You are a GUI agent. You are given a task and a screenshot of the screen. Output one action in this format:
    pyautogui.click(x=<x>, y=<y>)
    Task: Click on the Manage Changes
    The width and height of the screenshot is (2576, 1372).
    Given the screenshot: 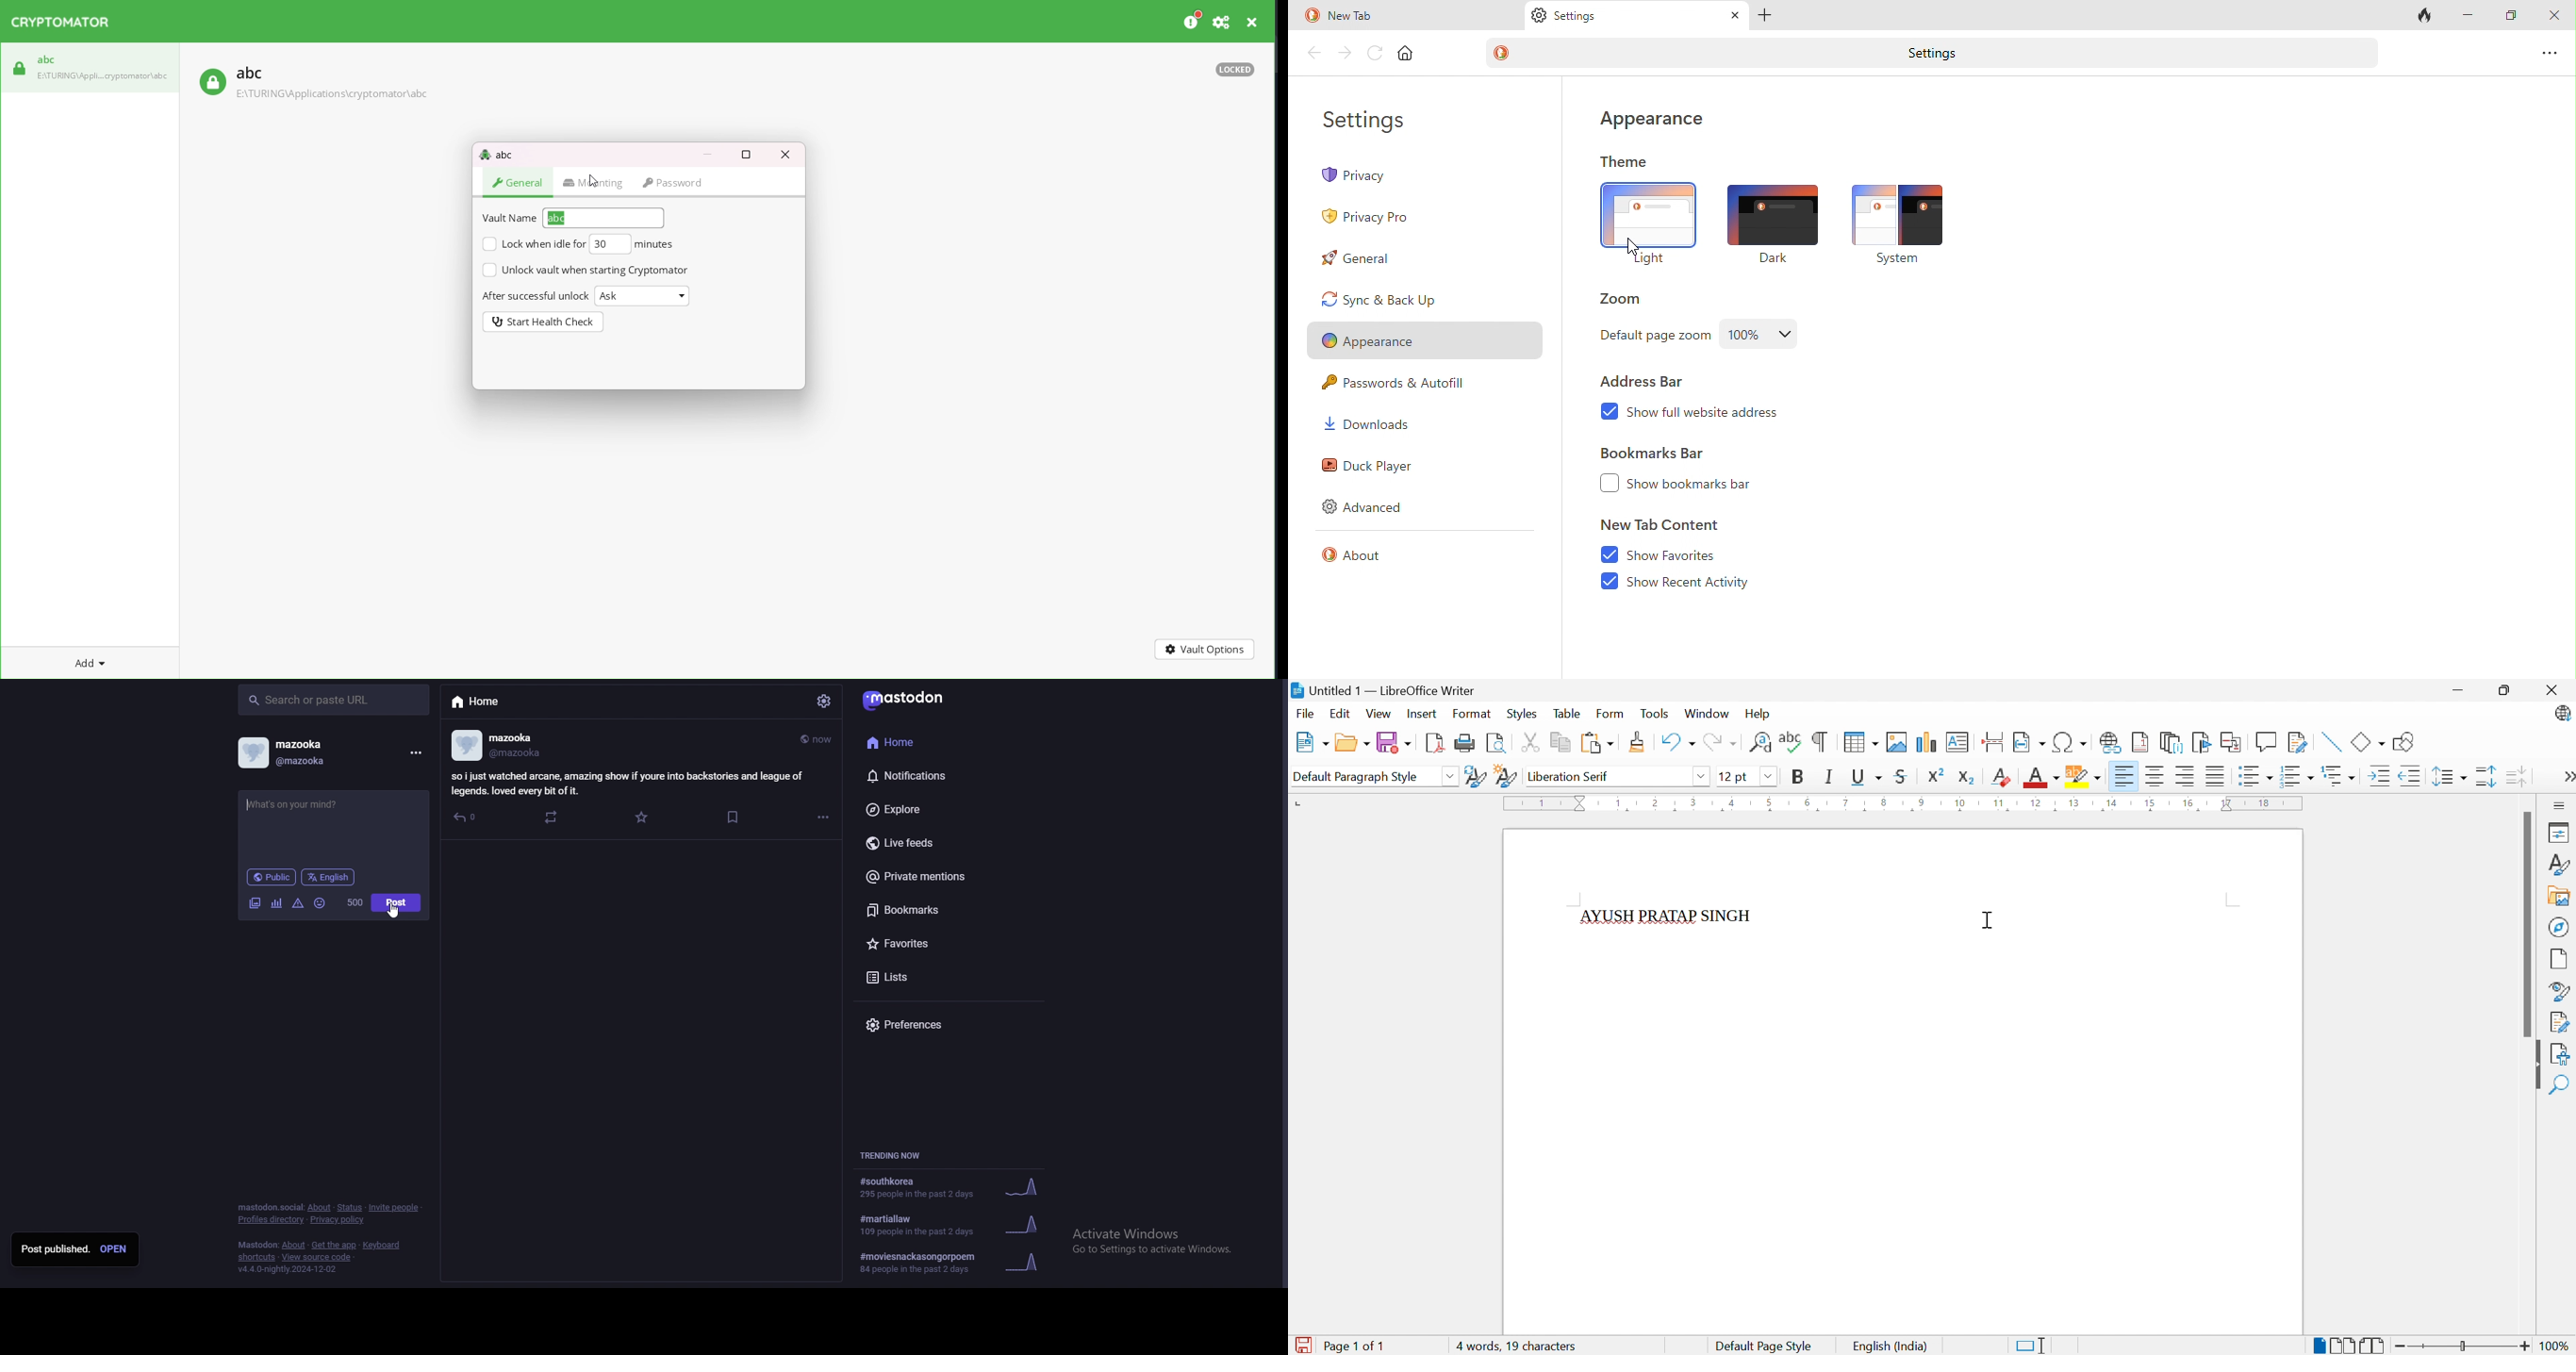 What is the action you would take?
    pyautogui.click(x=2561, y=1021)
    